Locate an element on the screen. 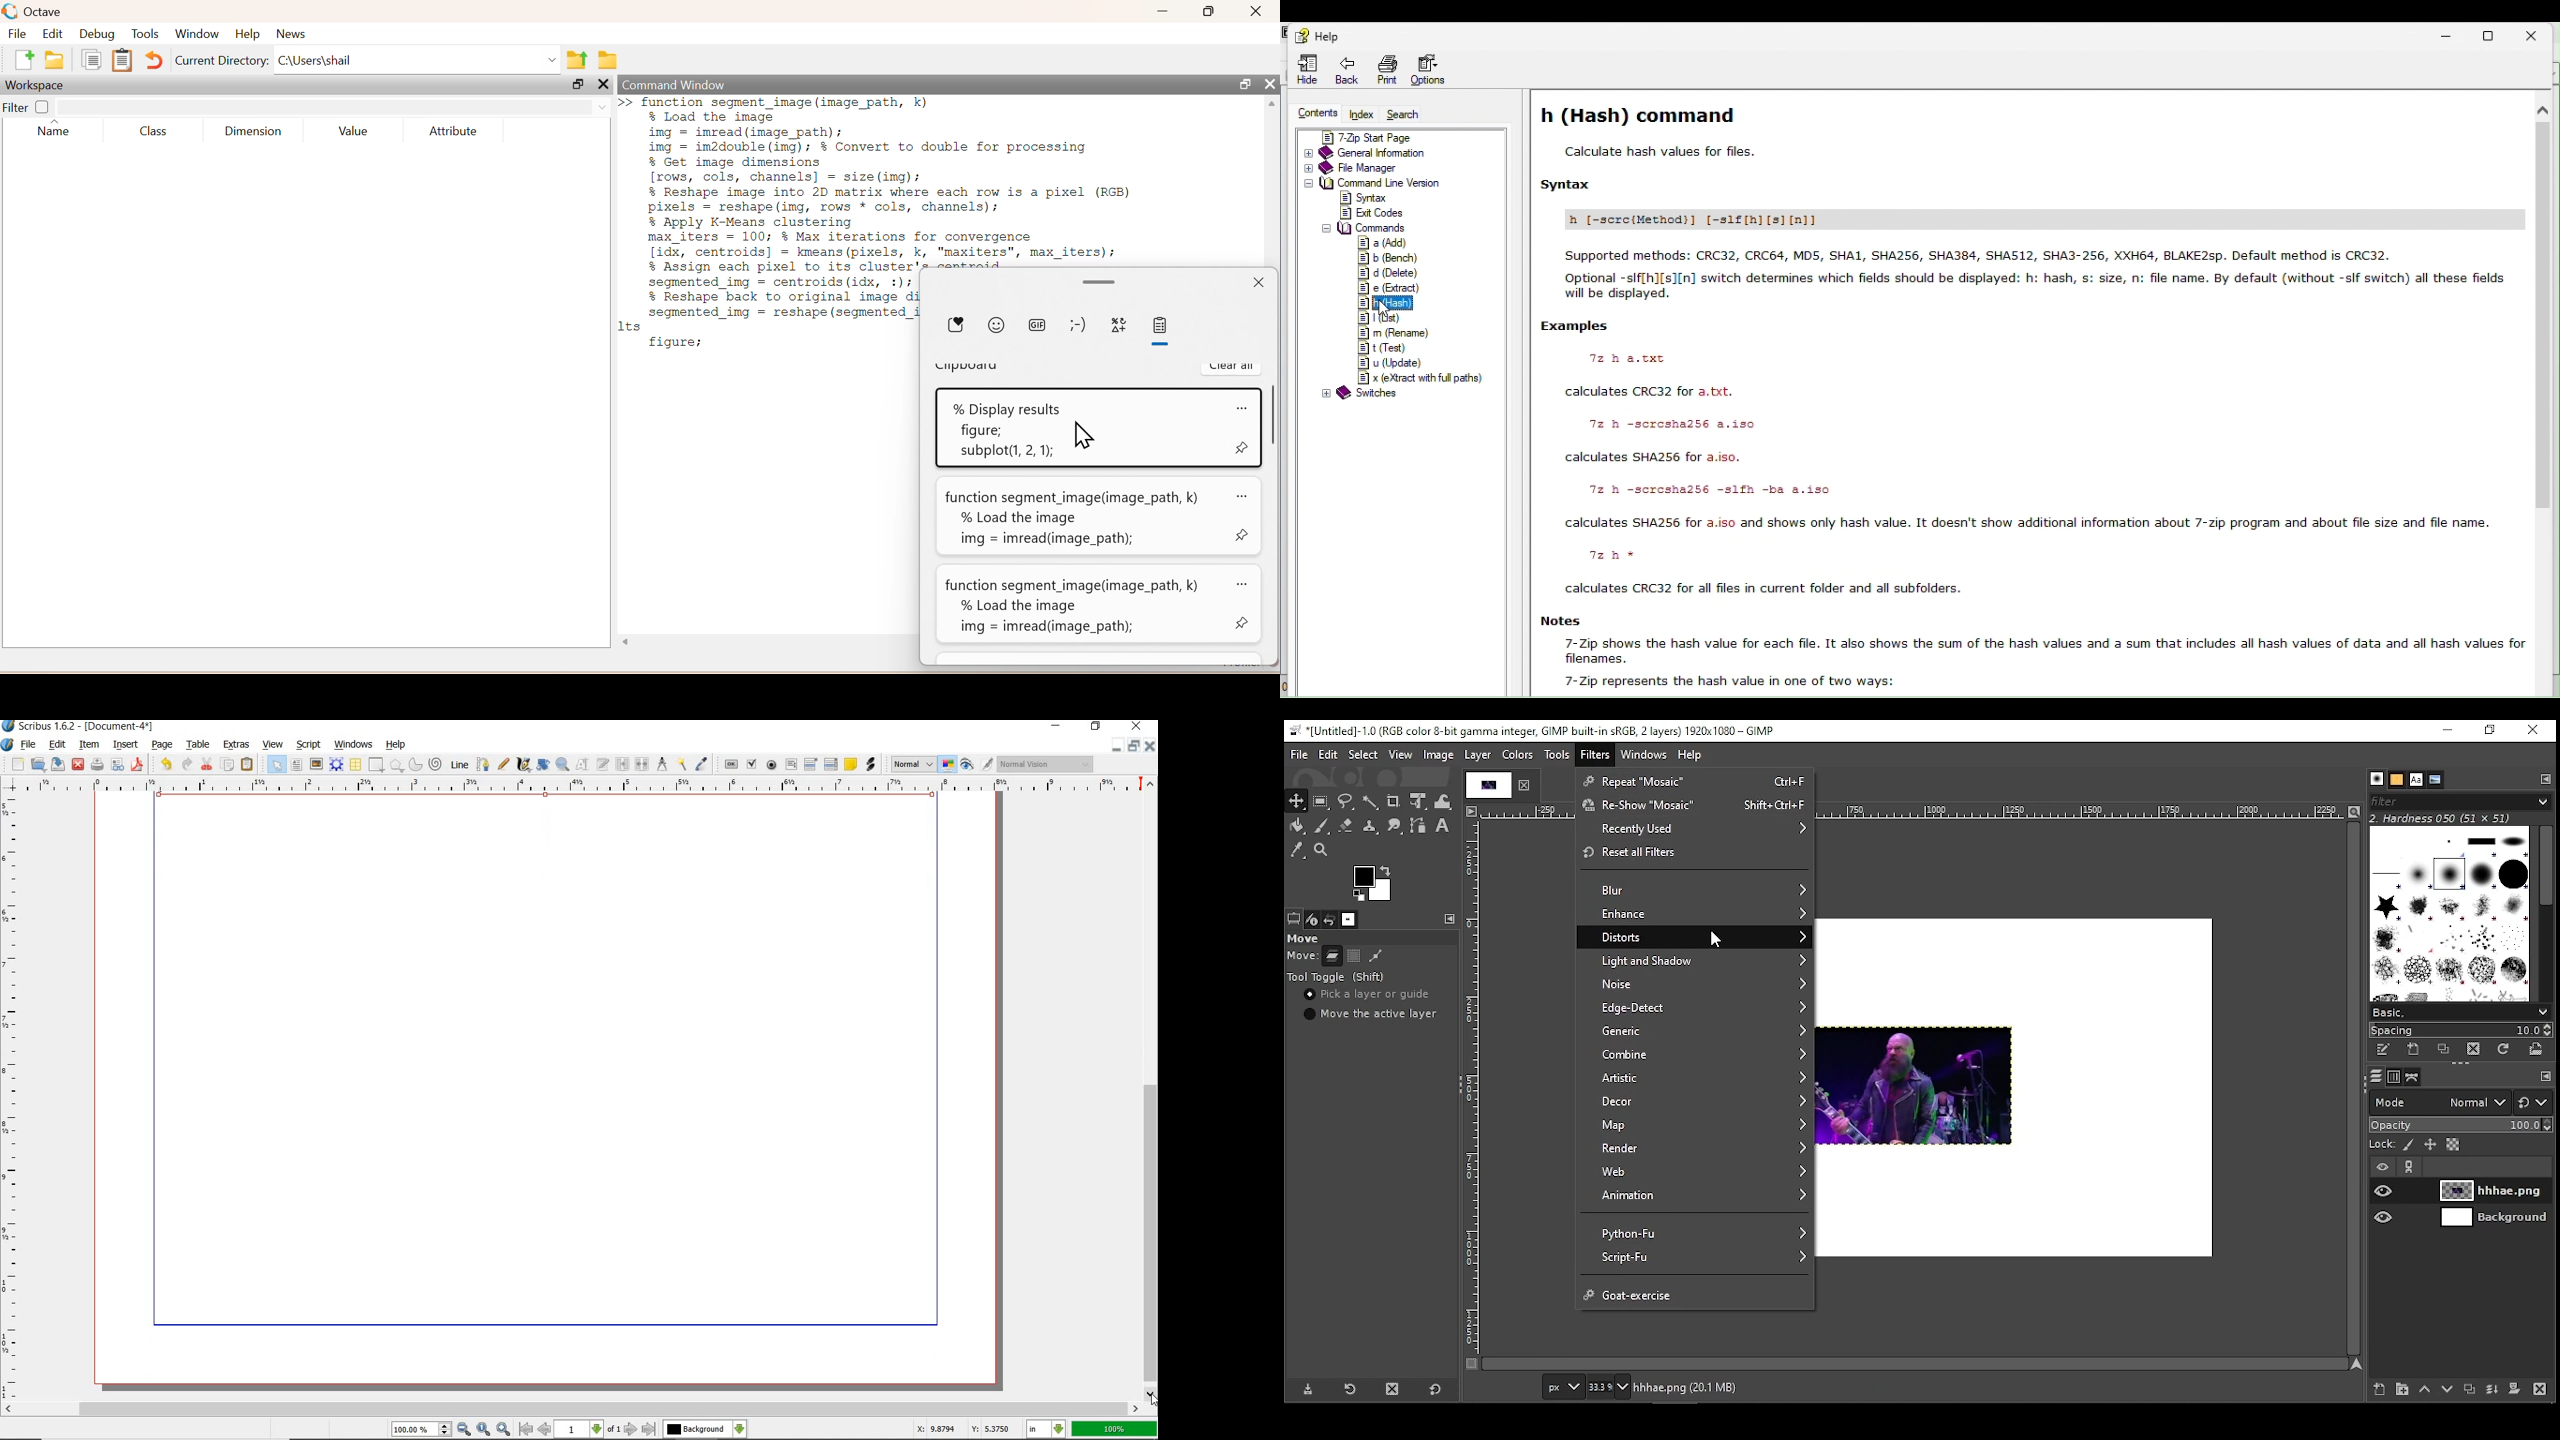 This screenshot has height=1456, width=2576. cursor is located at coordinates (1150, 1397).